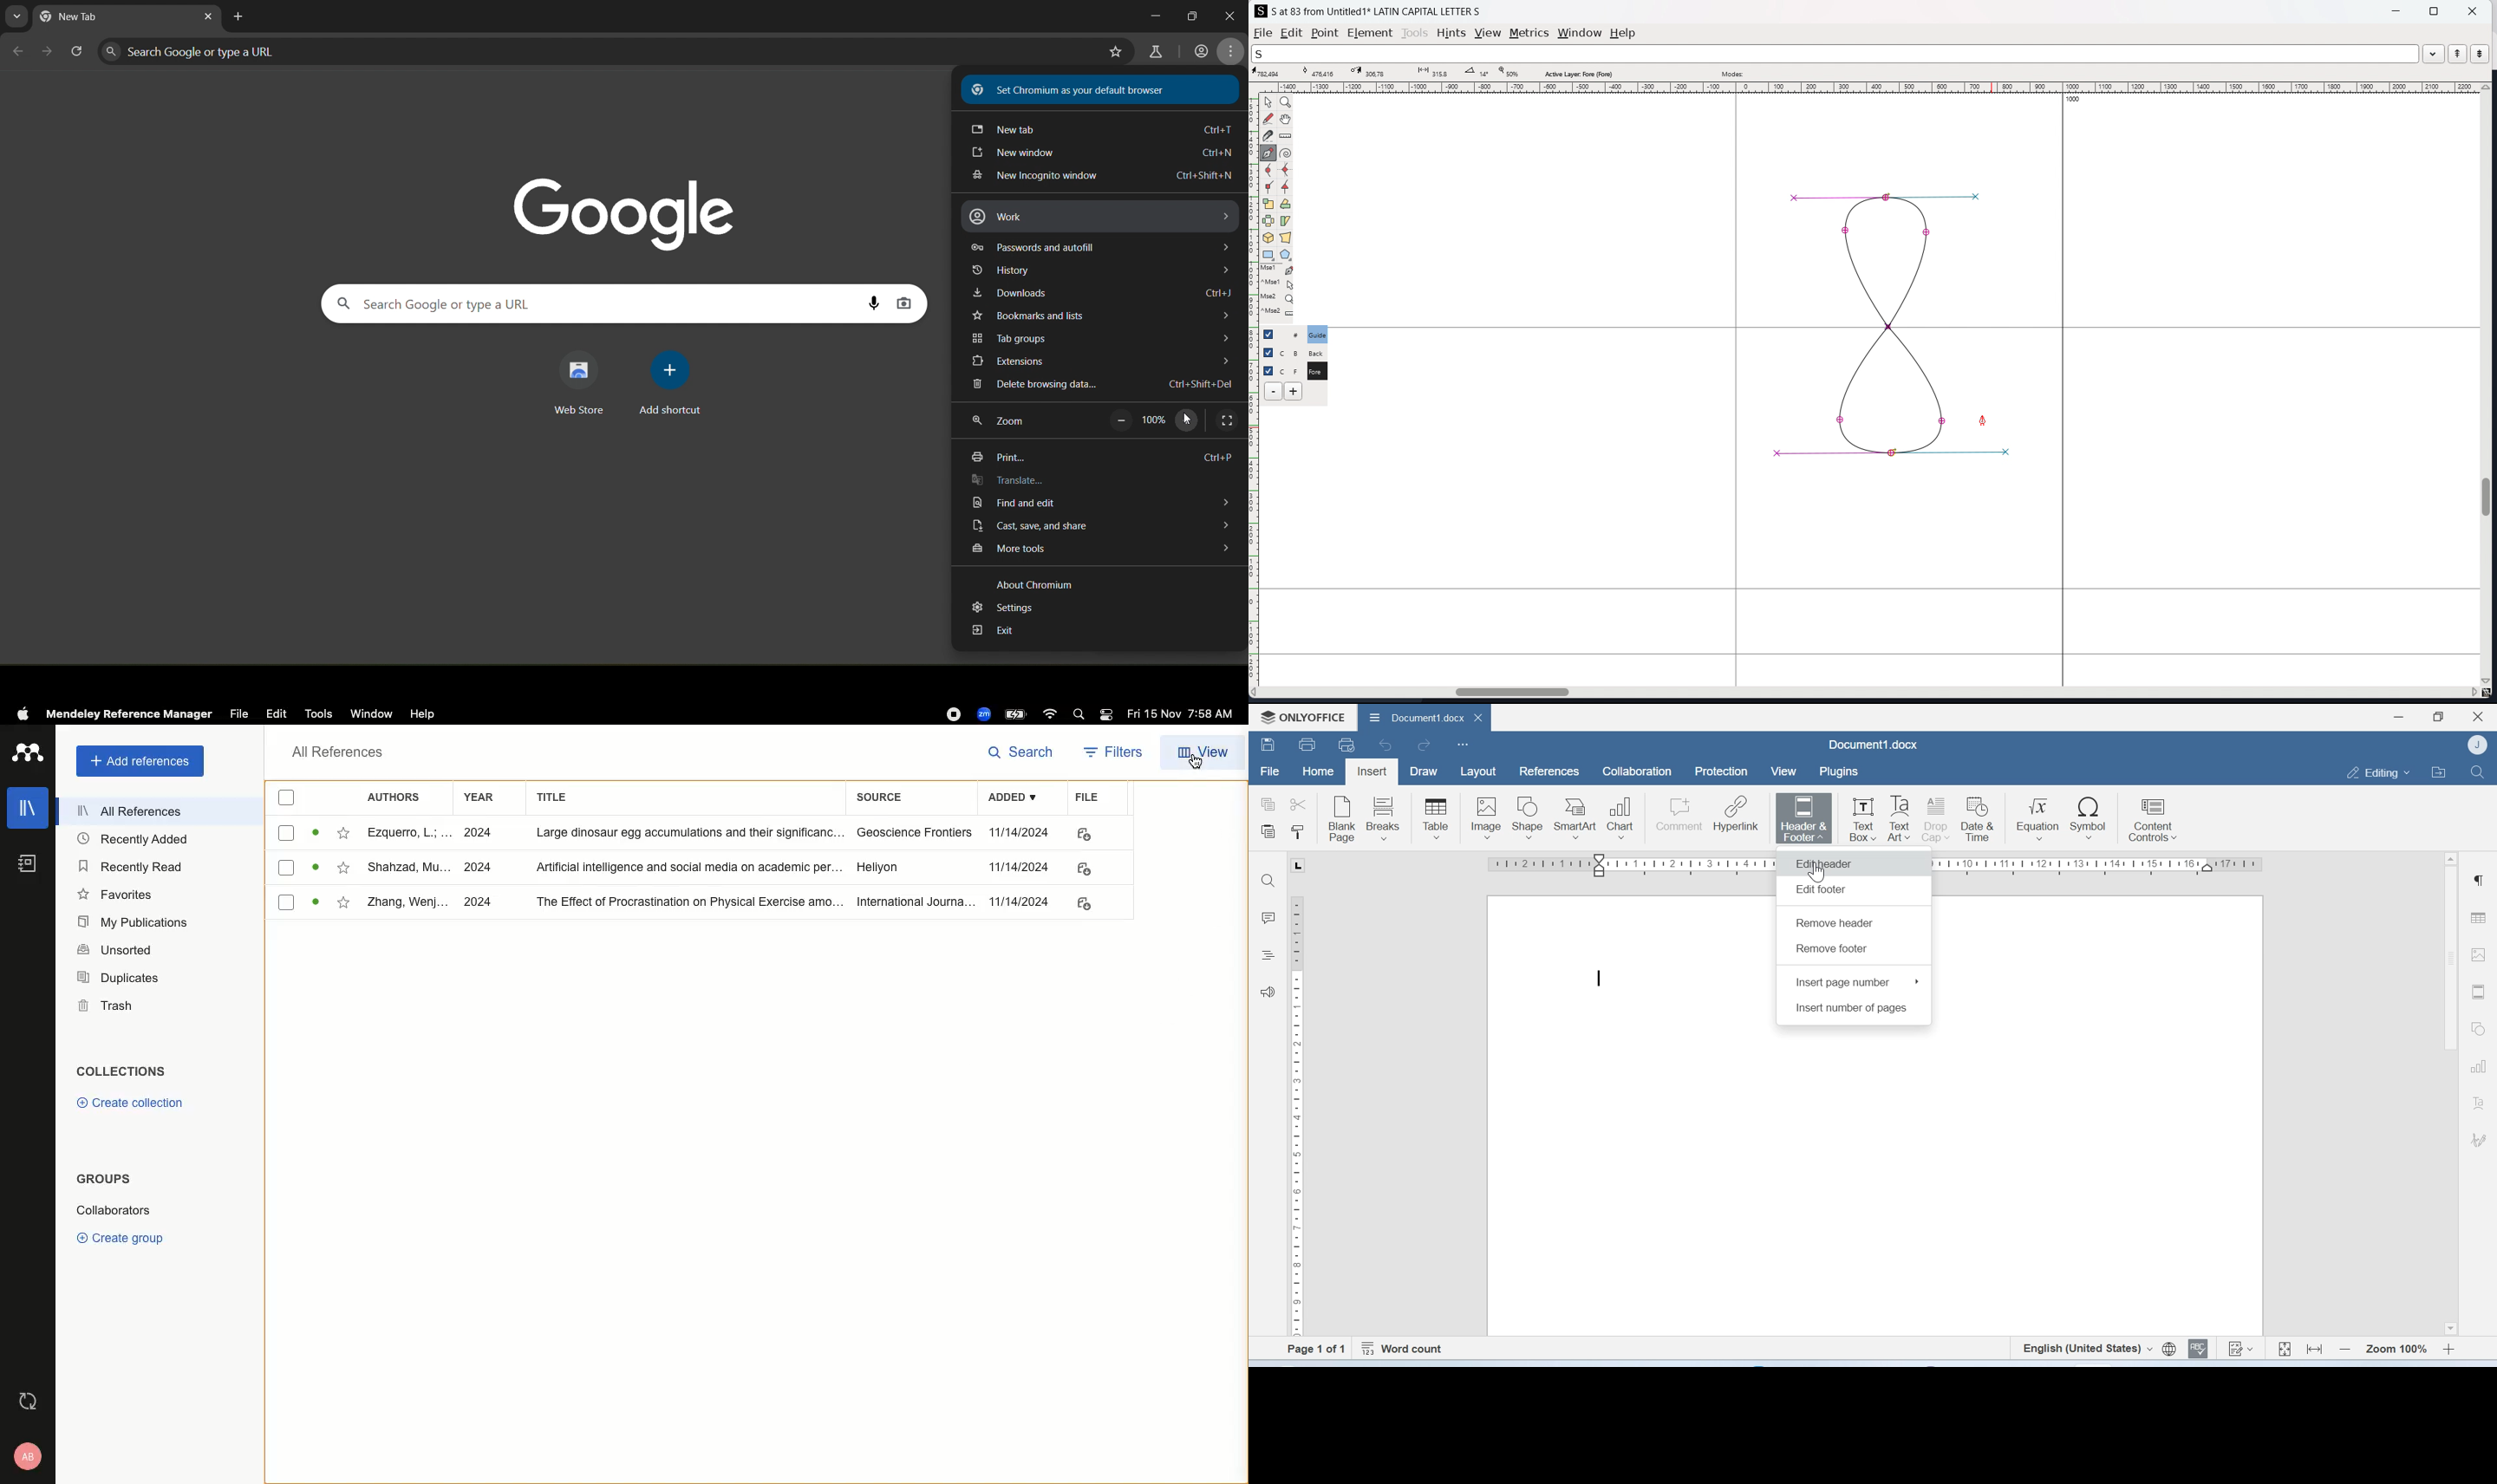 This screenshot has width=2520, height=1484. What do you see at coordinates (1834, 948) in the screenshot?
I see `Remover footer` at bounding box center [1834, 948].